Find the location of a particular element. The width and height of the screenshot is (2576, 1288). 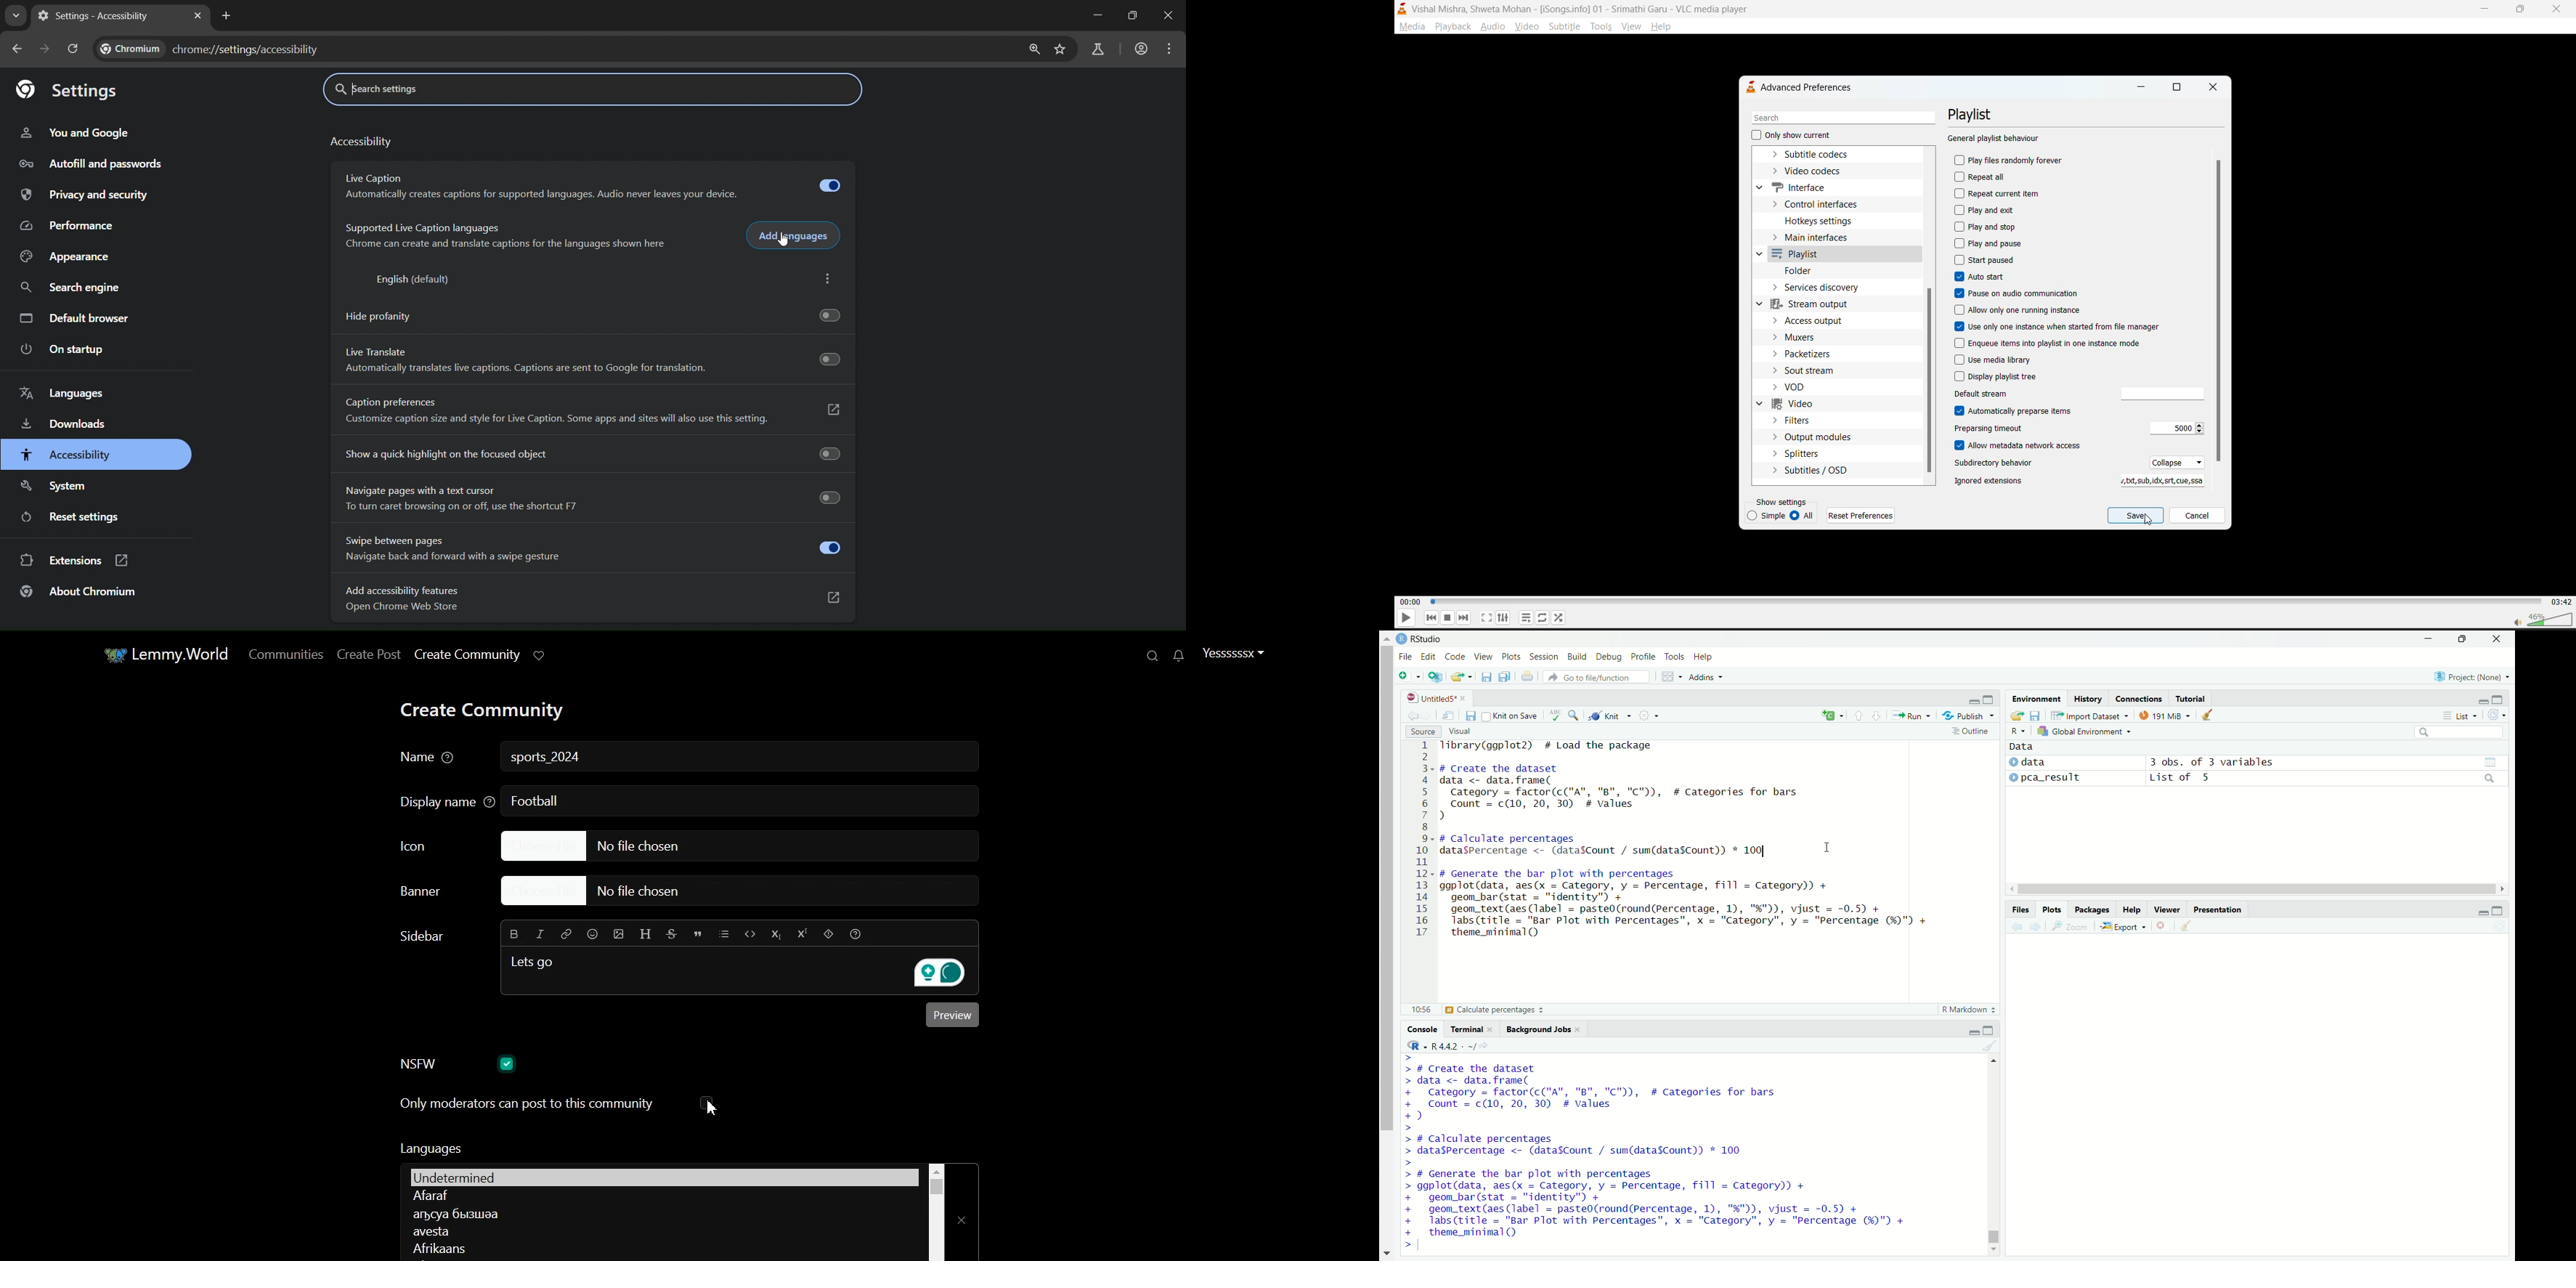

allow only one running instance is located at coordinates (2018, 312).